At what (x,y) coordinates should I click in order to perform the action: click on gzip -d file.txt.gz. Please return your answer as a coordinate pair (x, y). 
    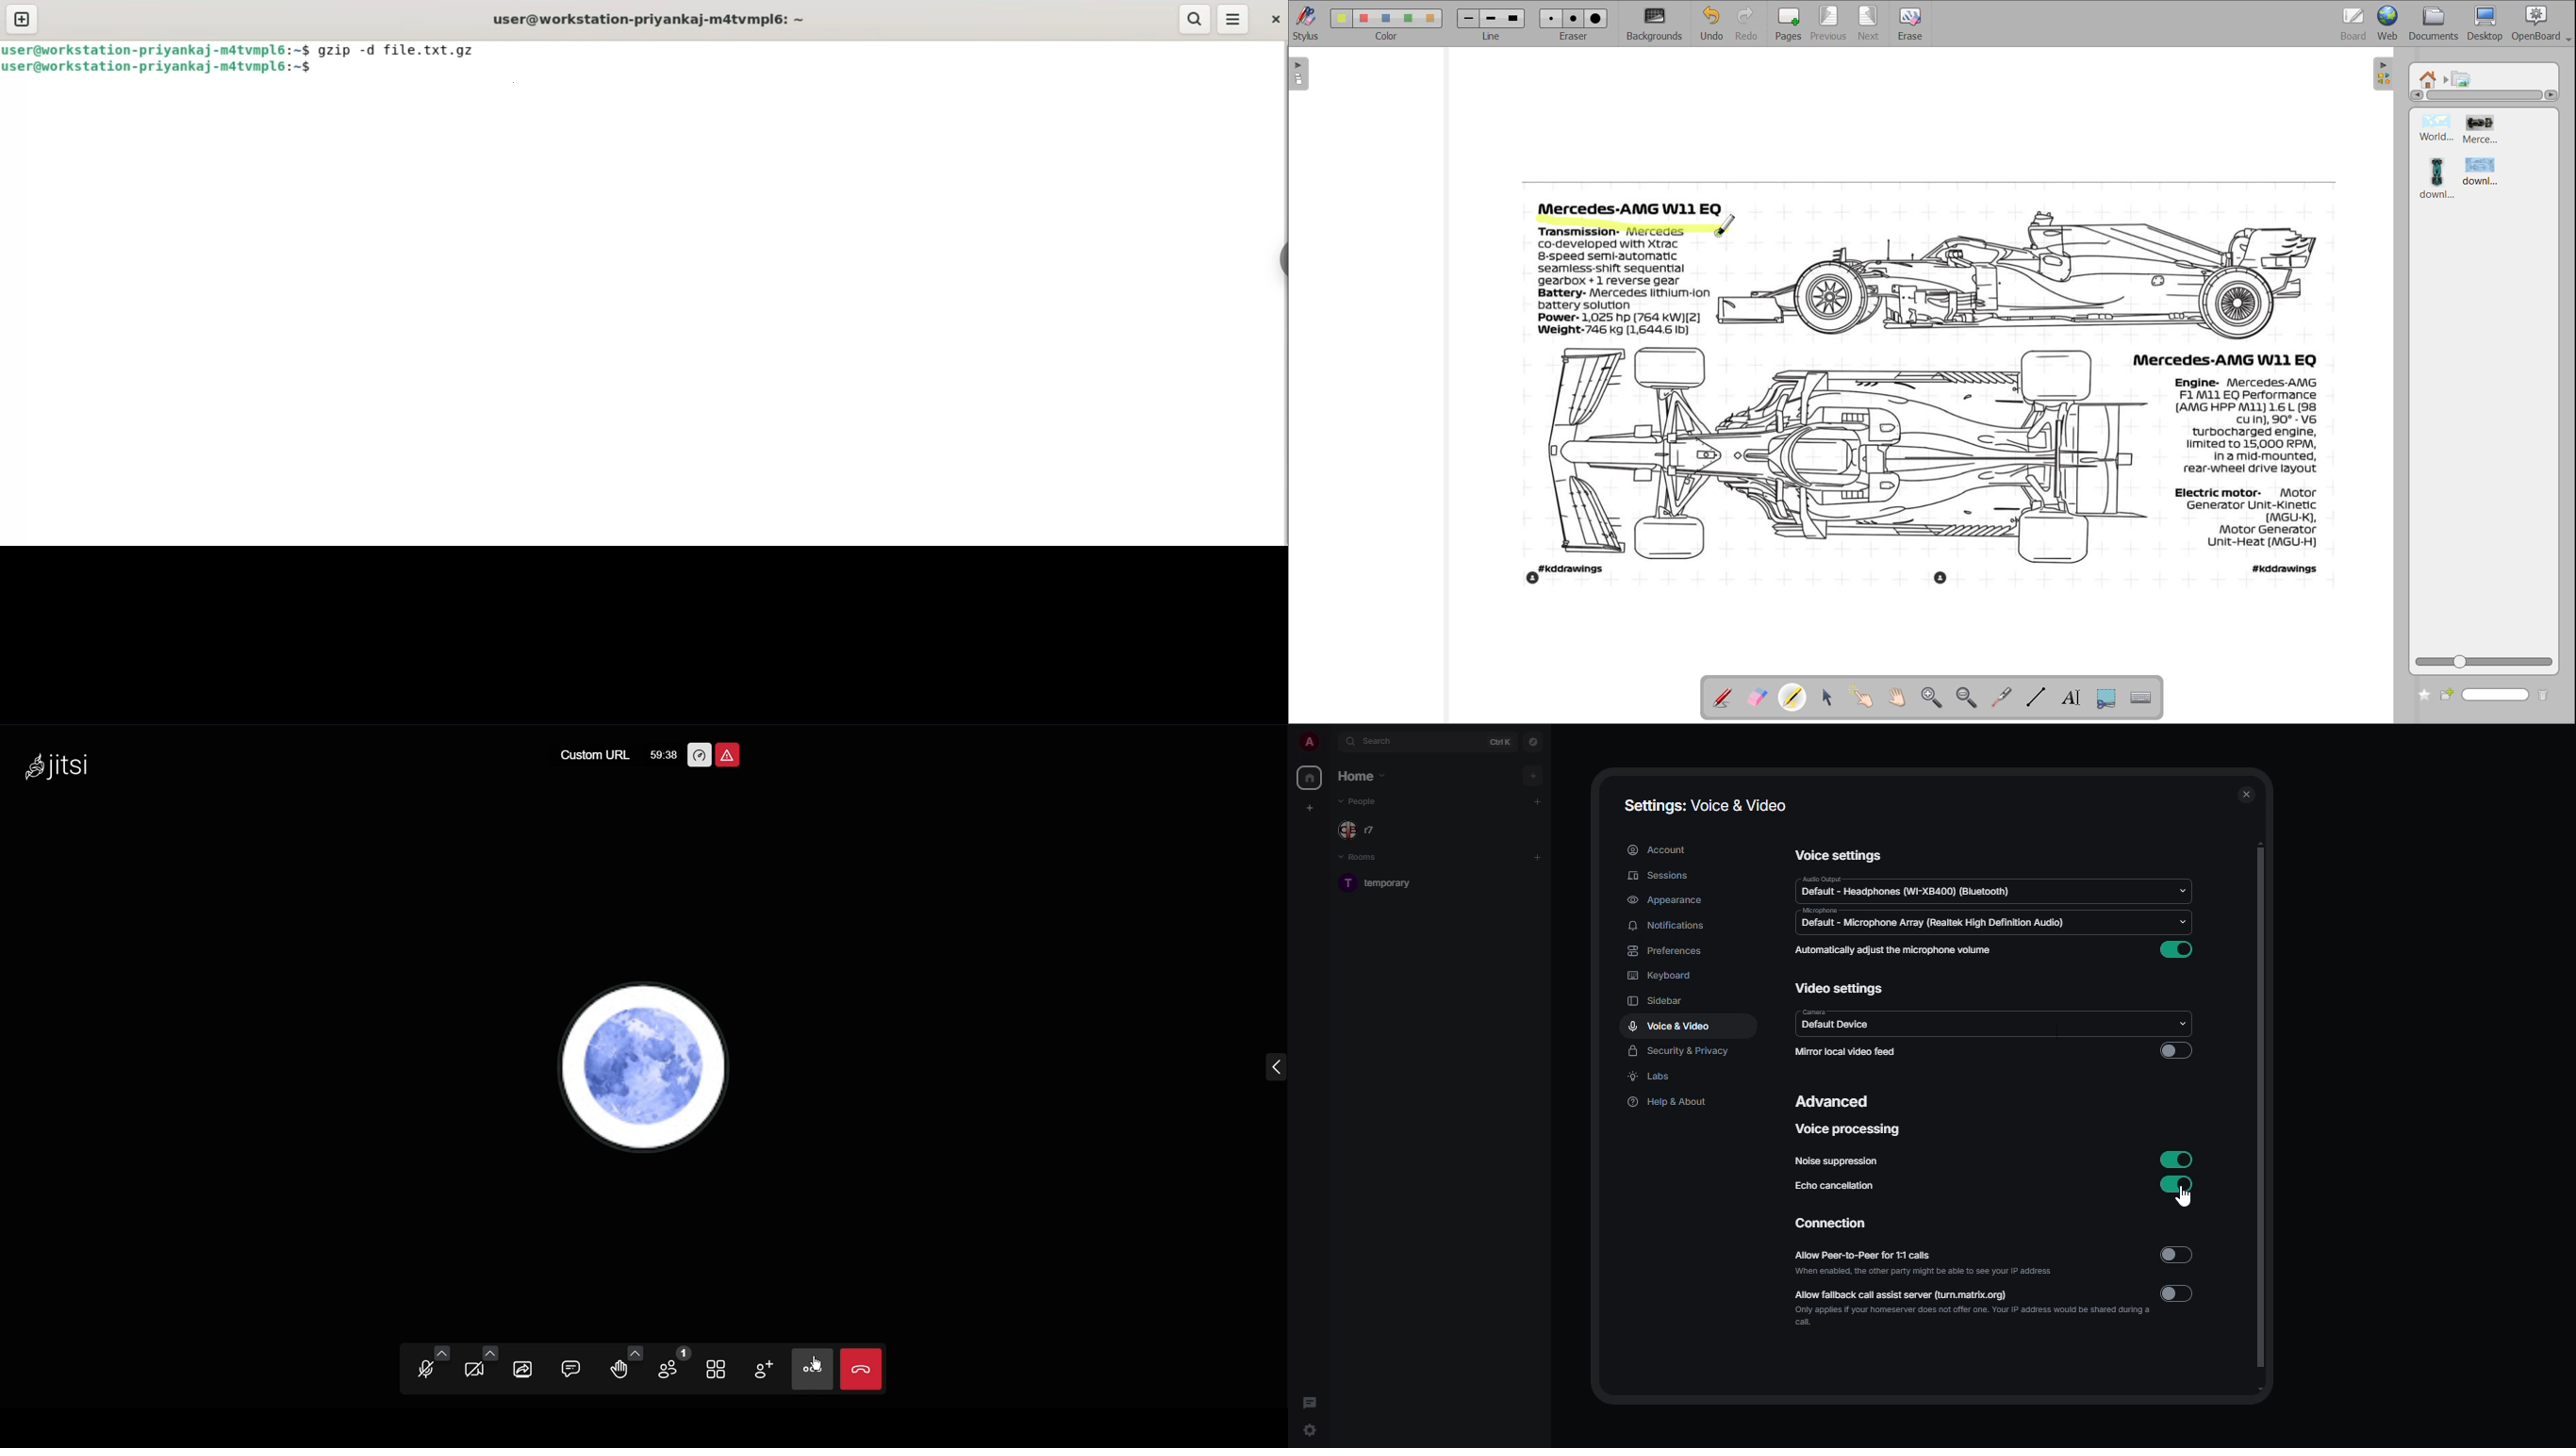
    Looking at the image, I should click on (404, 50).